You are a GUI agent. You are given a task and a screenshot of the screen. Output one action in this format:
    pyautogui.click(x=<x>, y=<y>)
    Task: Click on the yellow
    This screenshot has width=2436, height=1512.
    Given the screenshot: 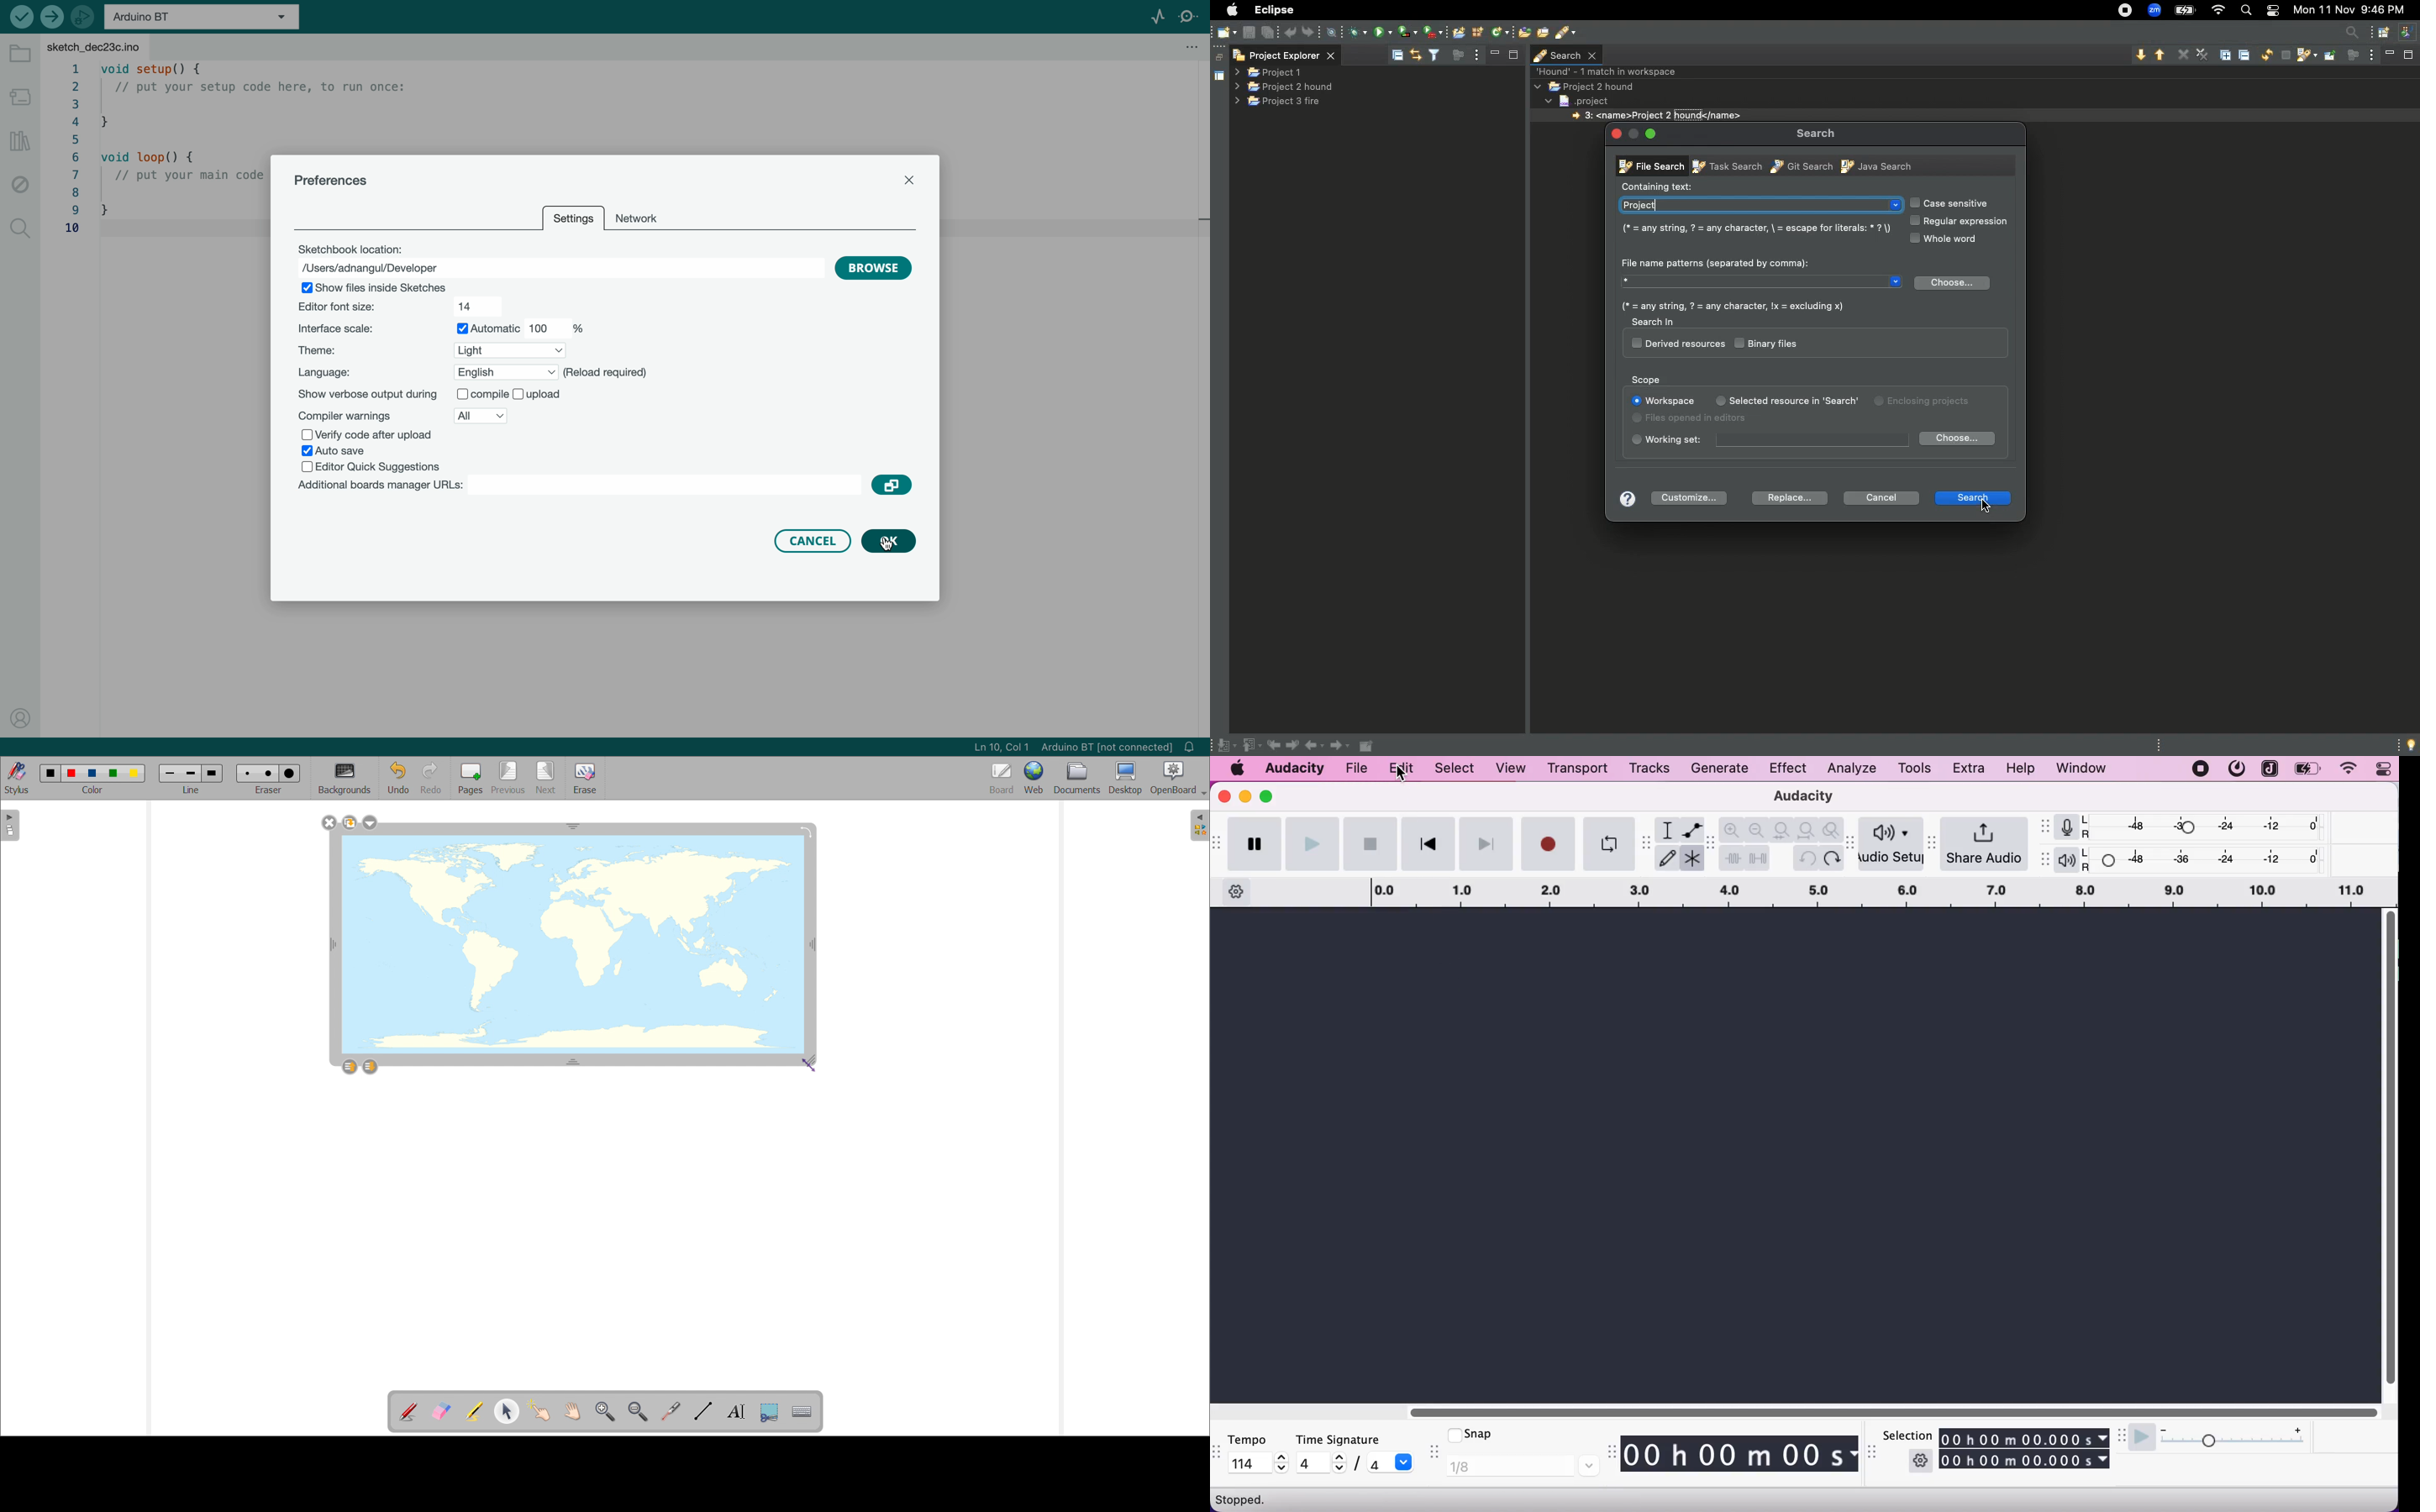 What is the action you would take?
    pyautogui.click(x=135, y=774)
    